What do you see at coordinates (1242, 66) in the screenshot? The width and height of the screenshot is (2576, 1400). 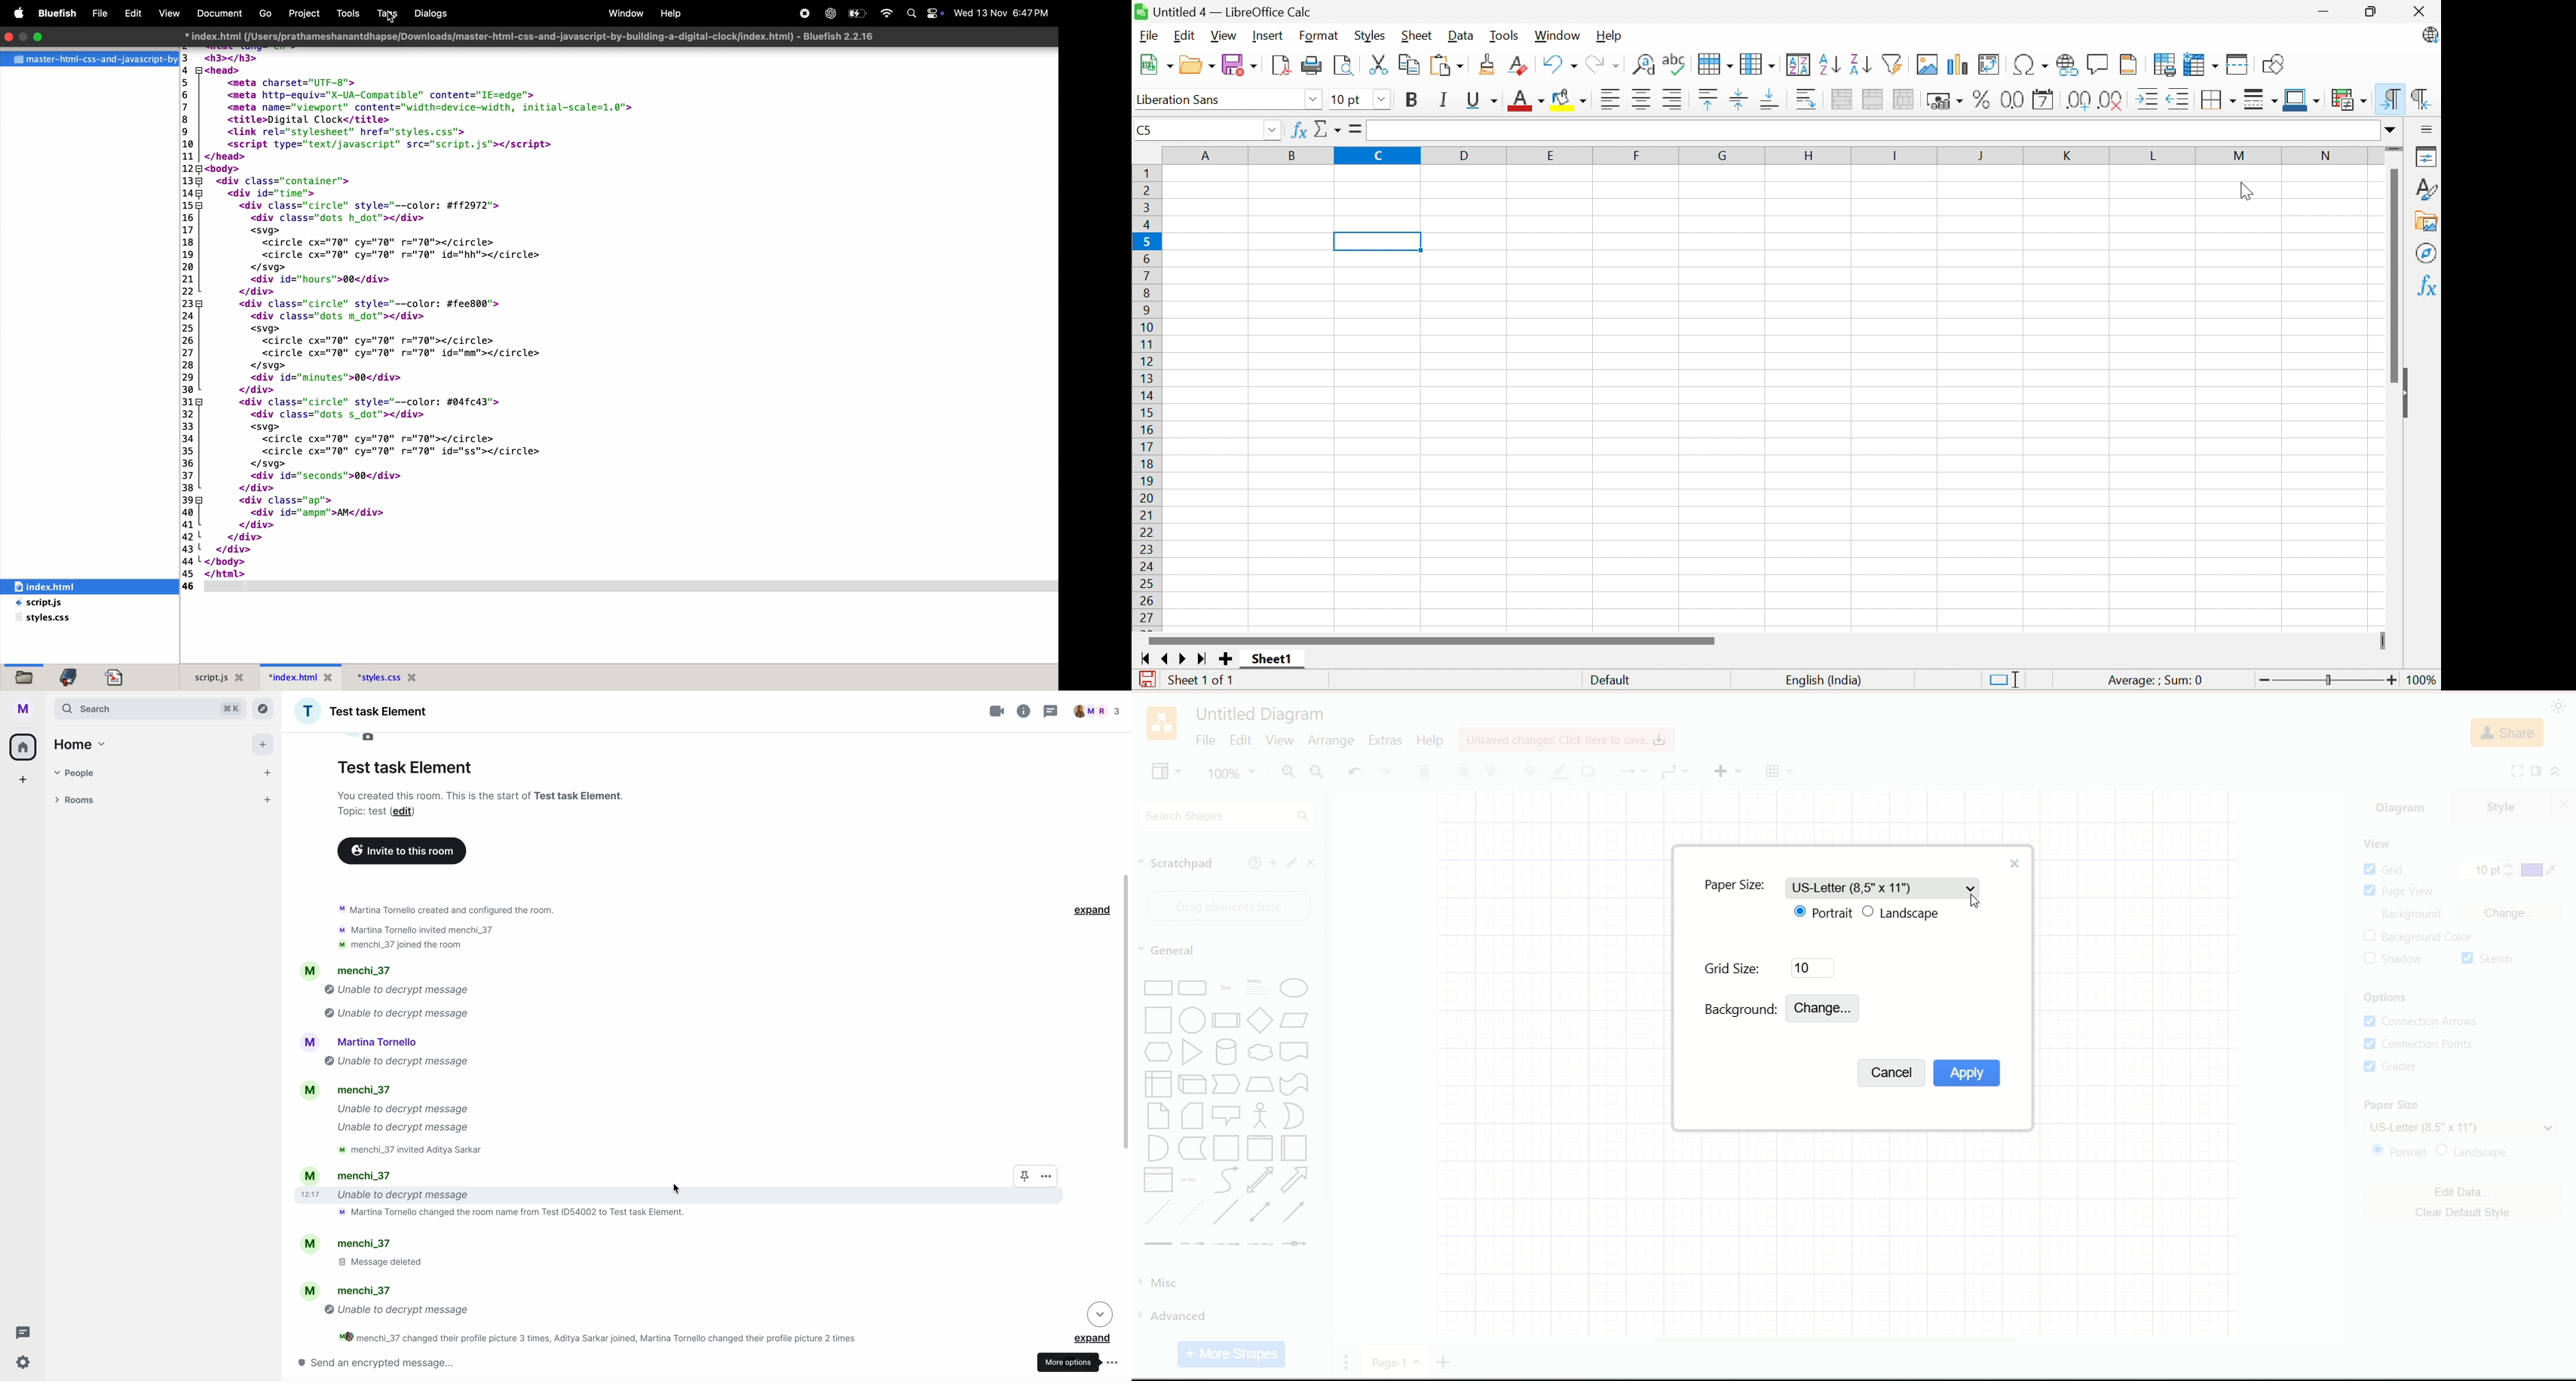 I see `Save` at bounding box center [1242, 66].